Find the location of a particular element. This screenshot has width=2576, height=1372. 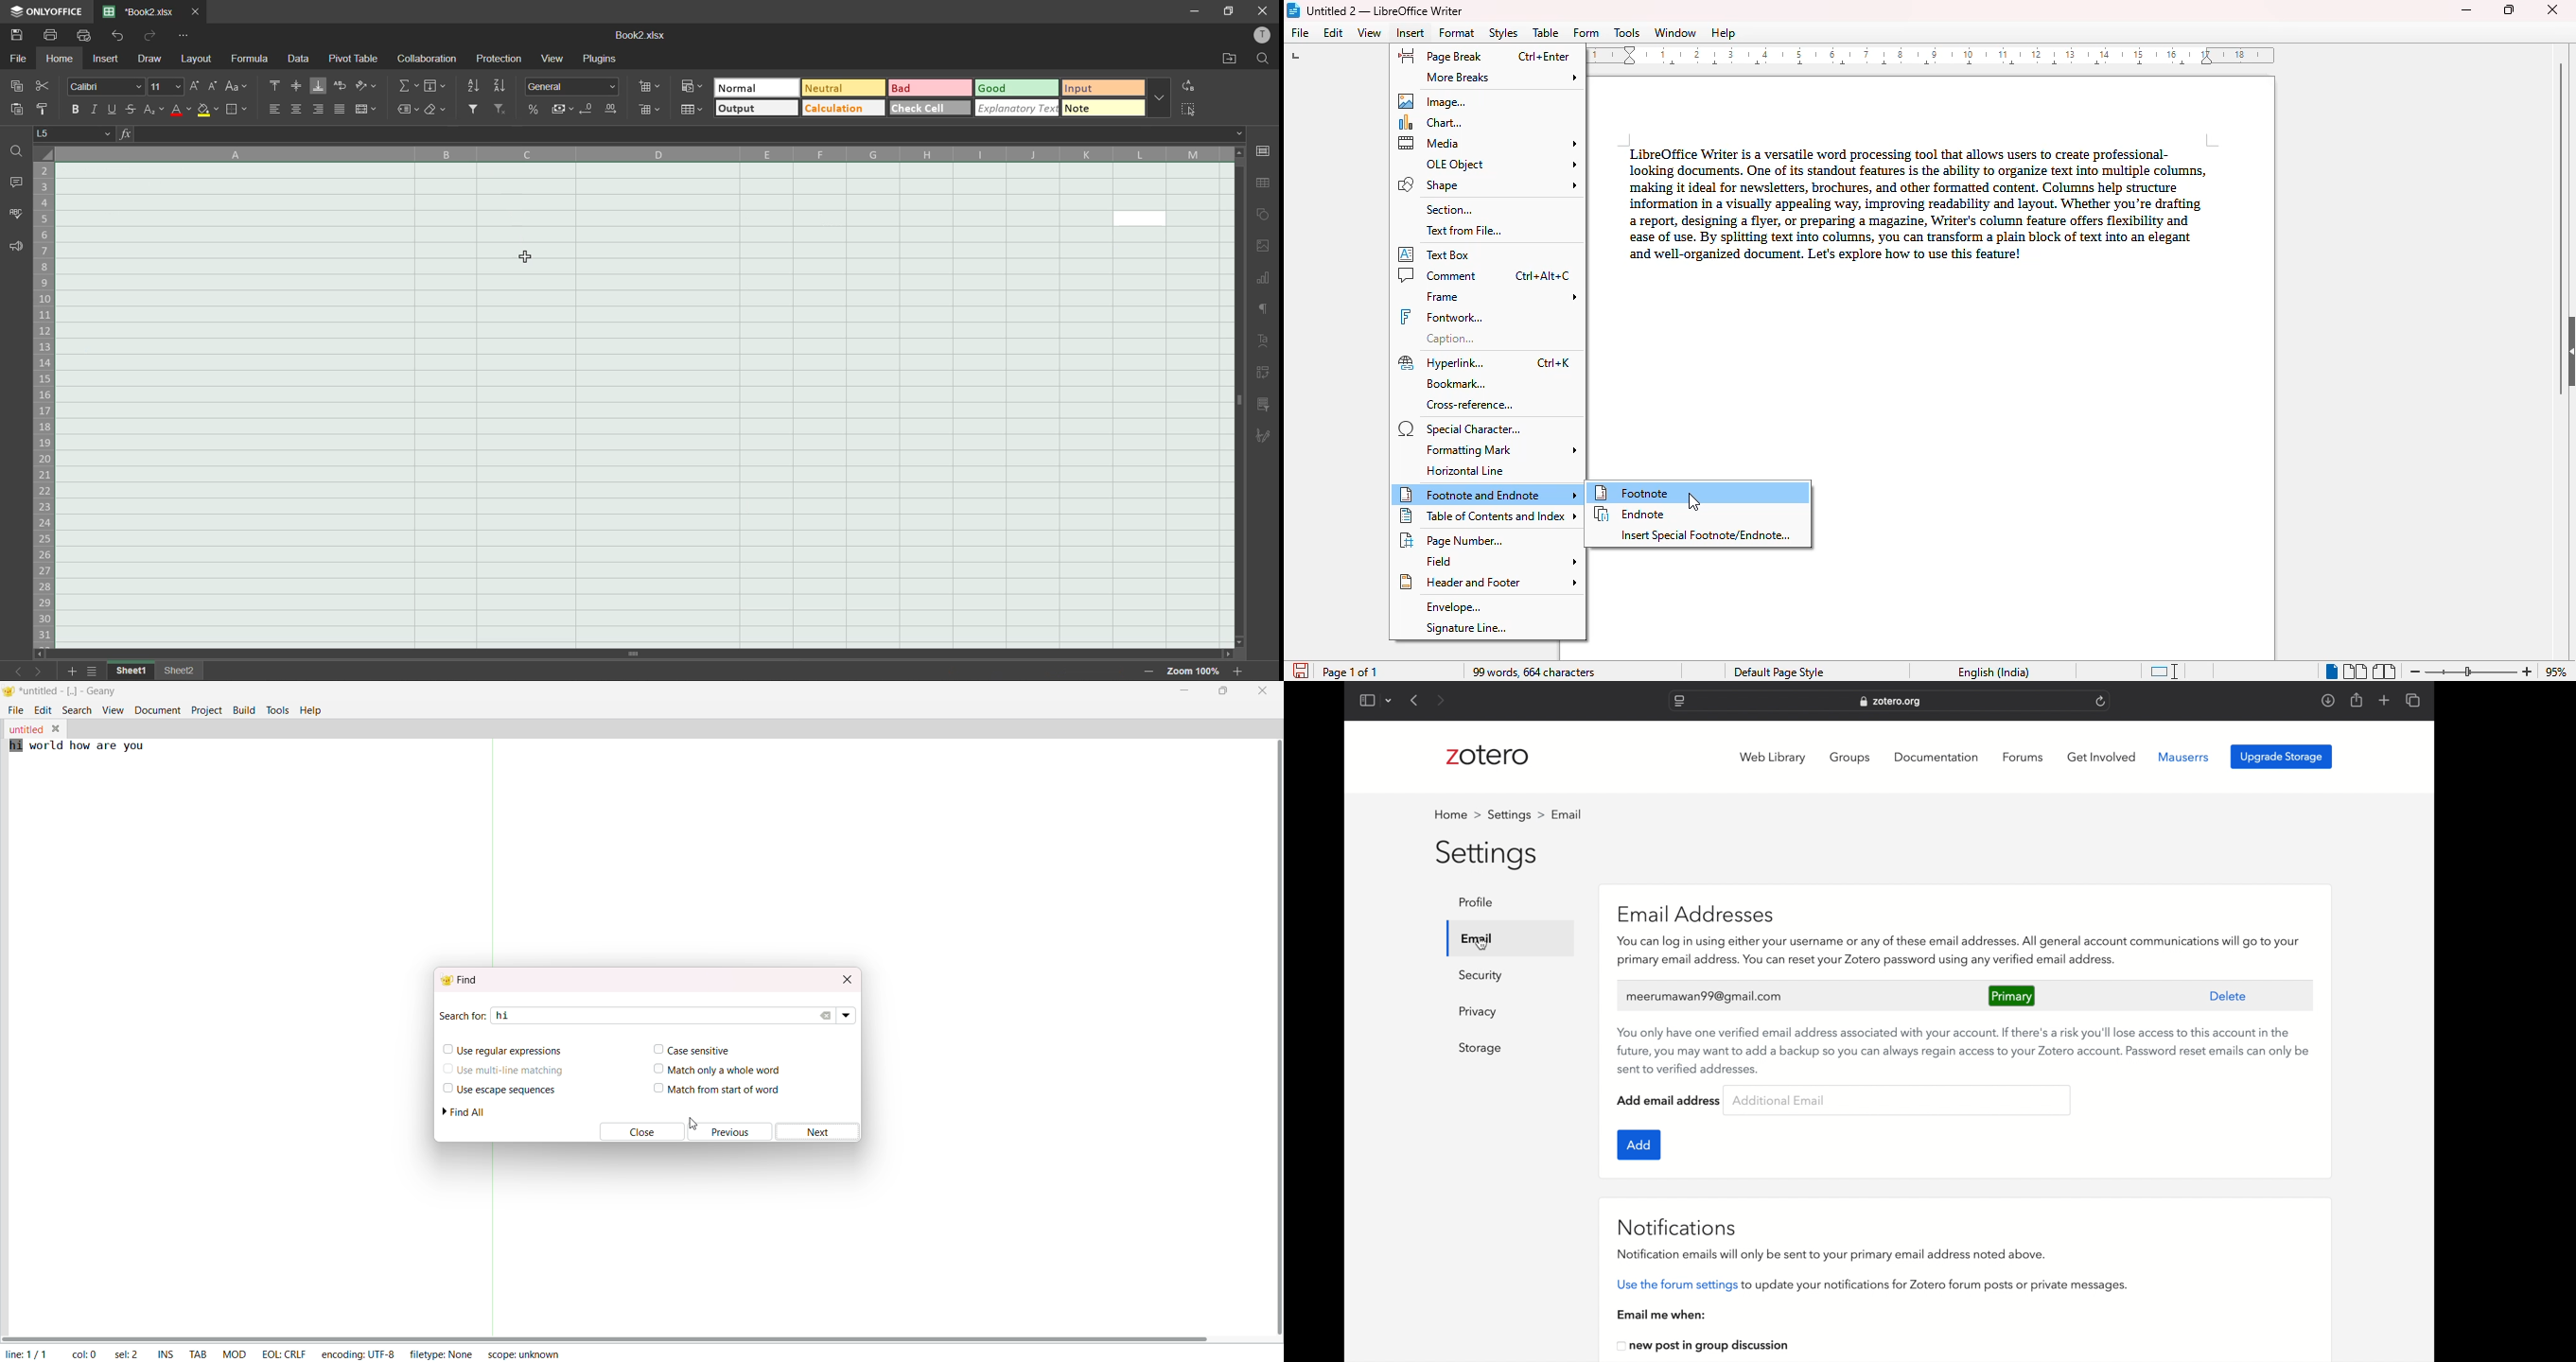

styles is located at coordinates (1504, 33).